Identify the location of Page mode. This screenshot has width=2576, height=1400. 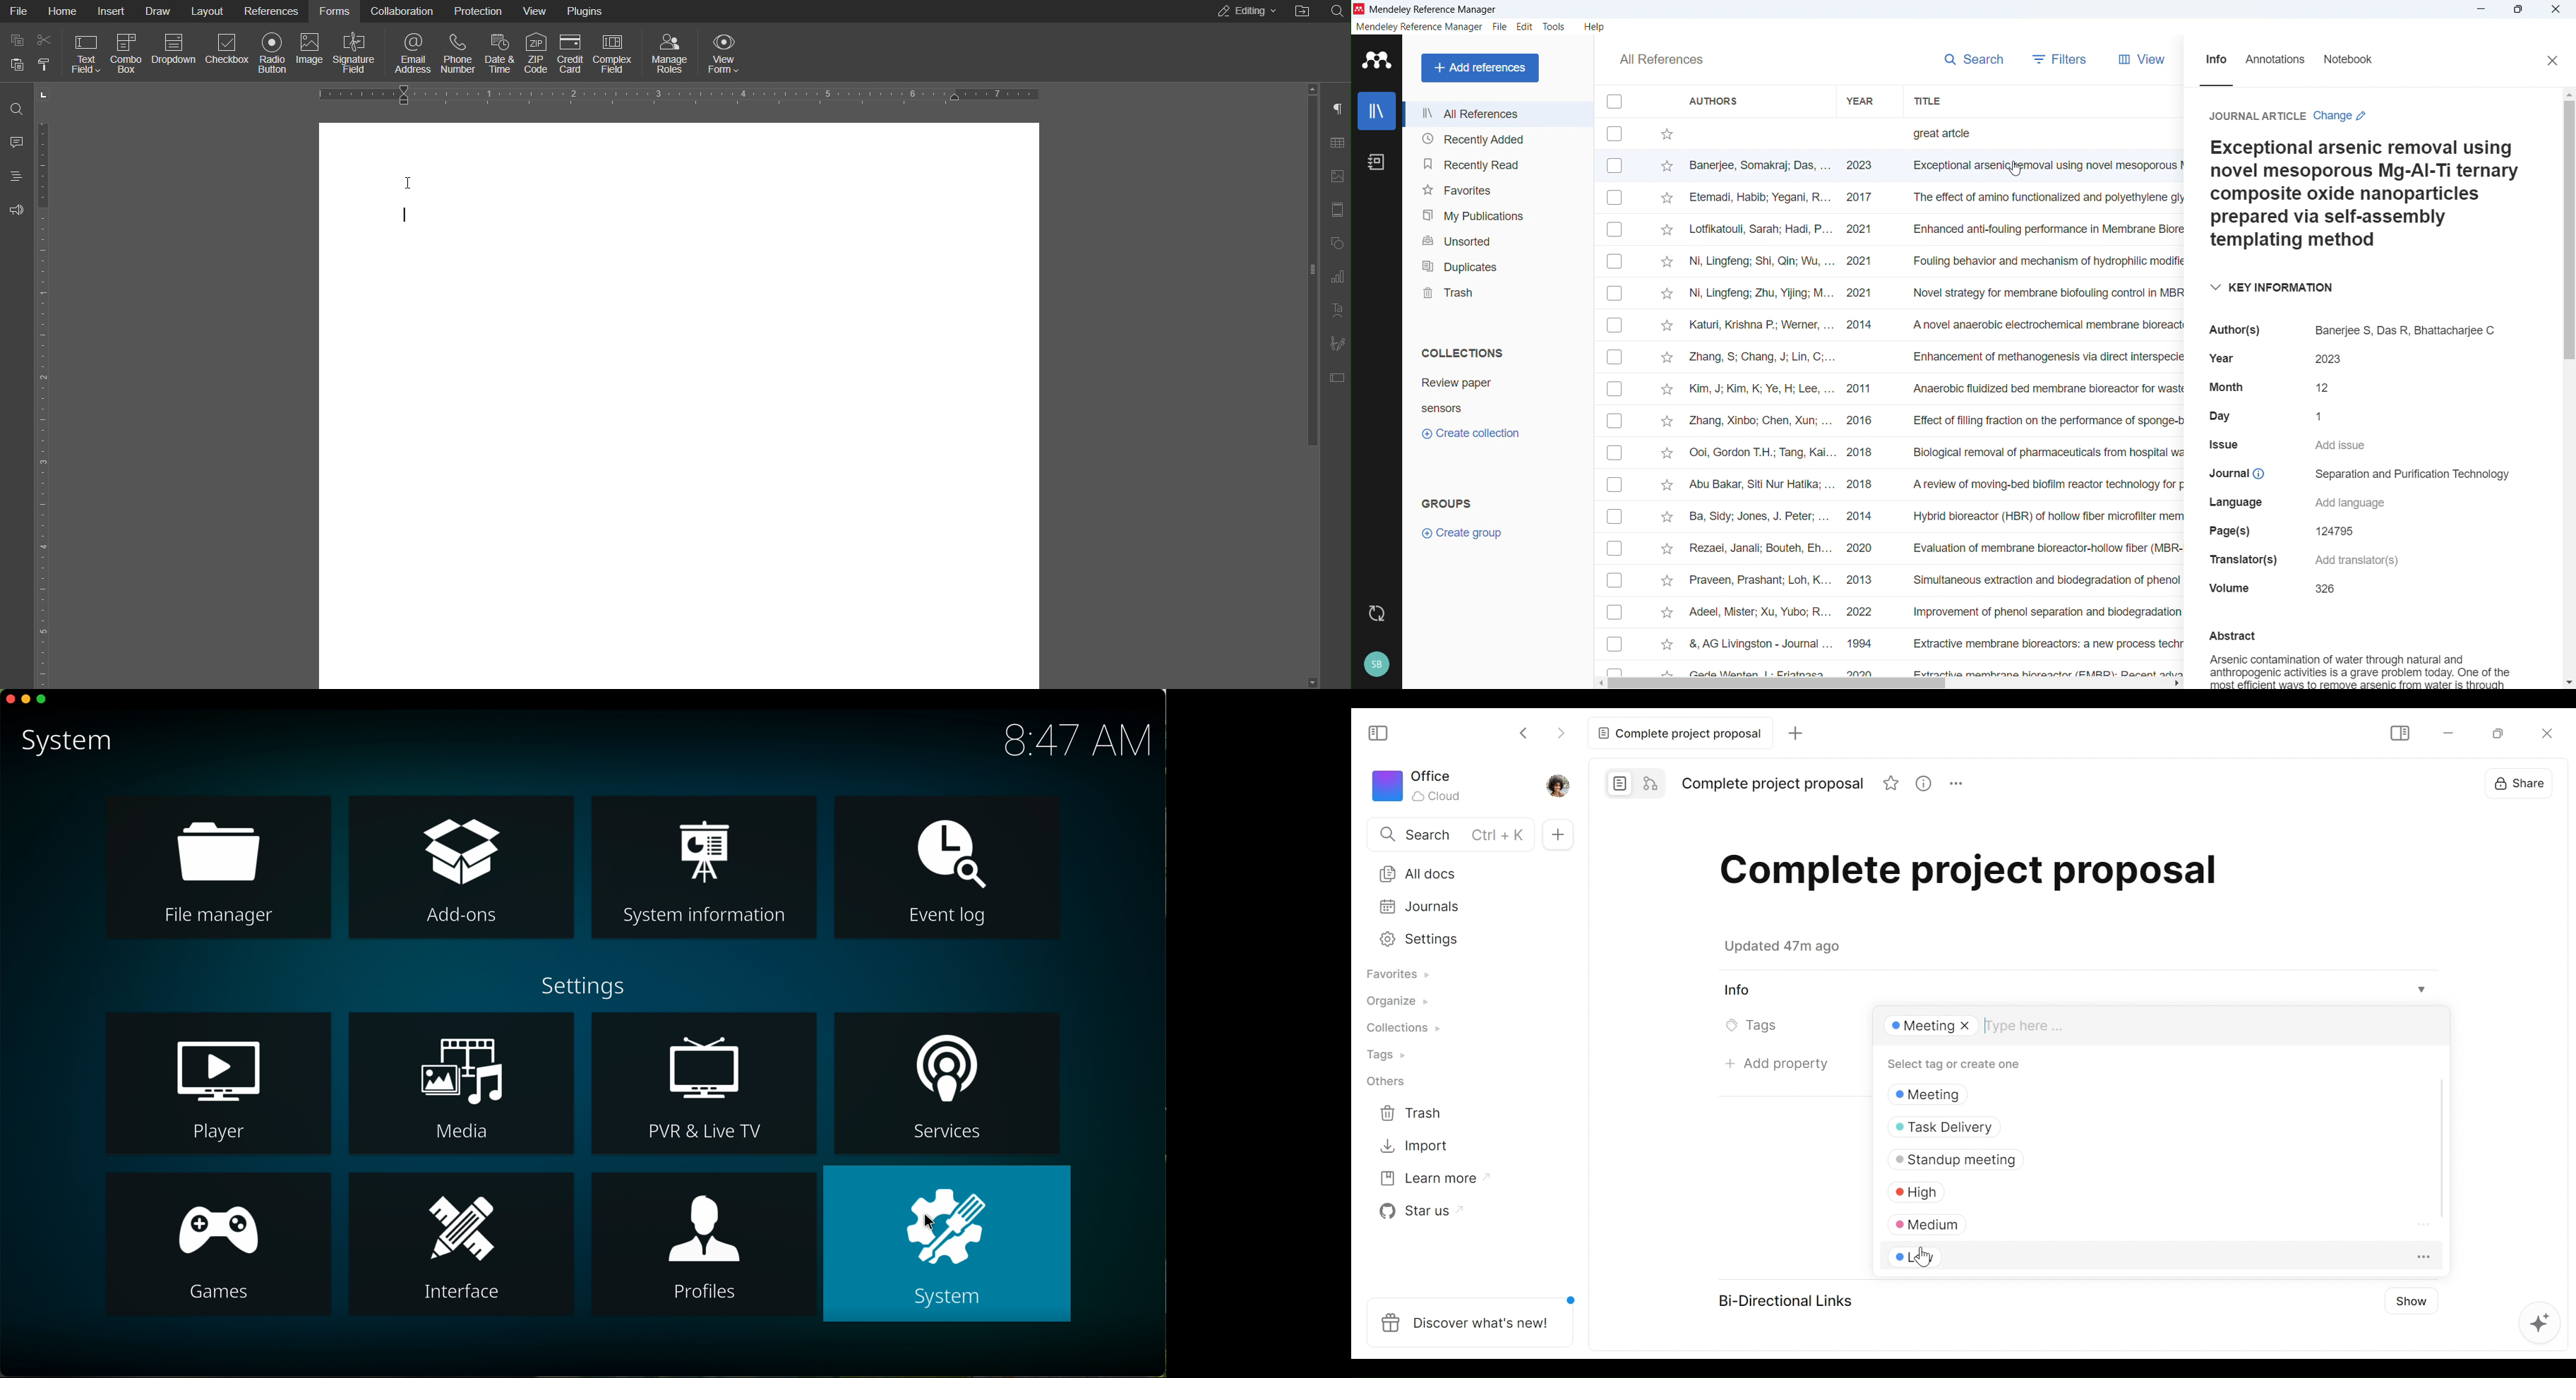
(1617, 782).